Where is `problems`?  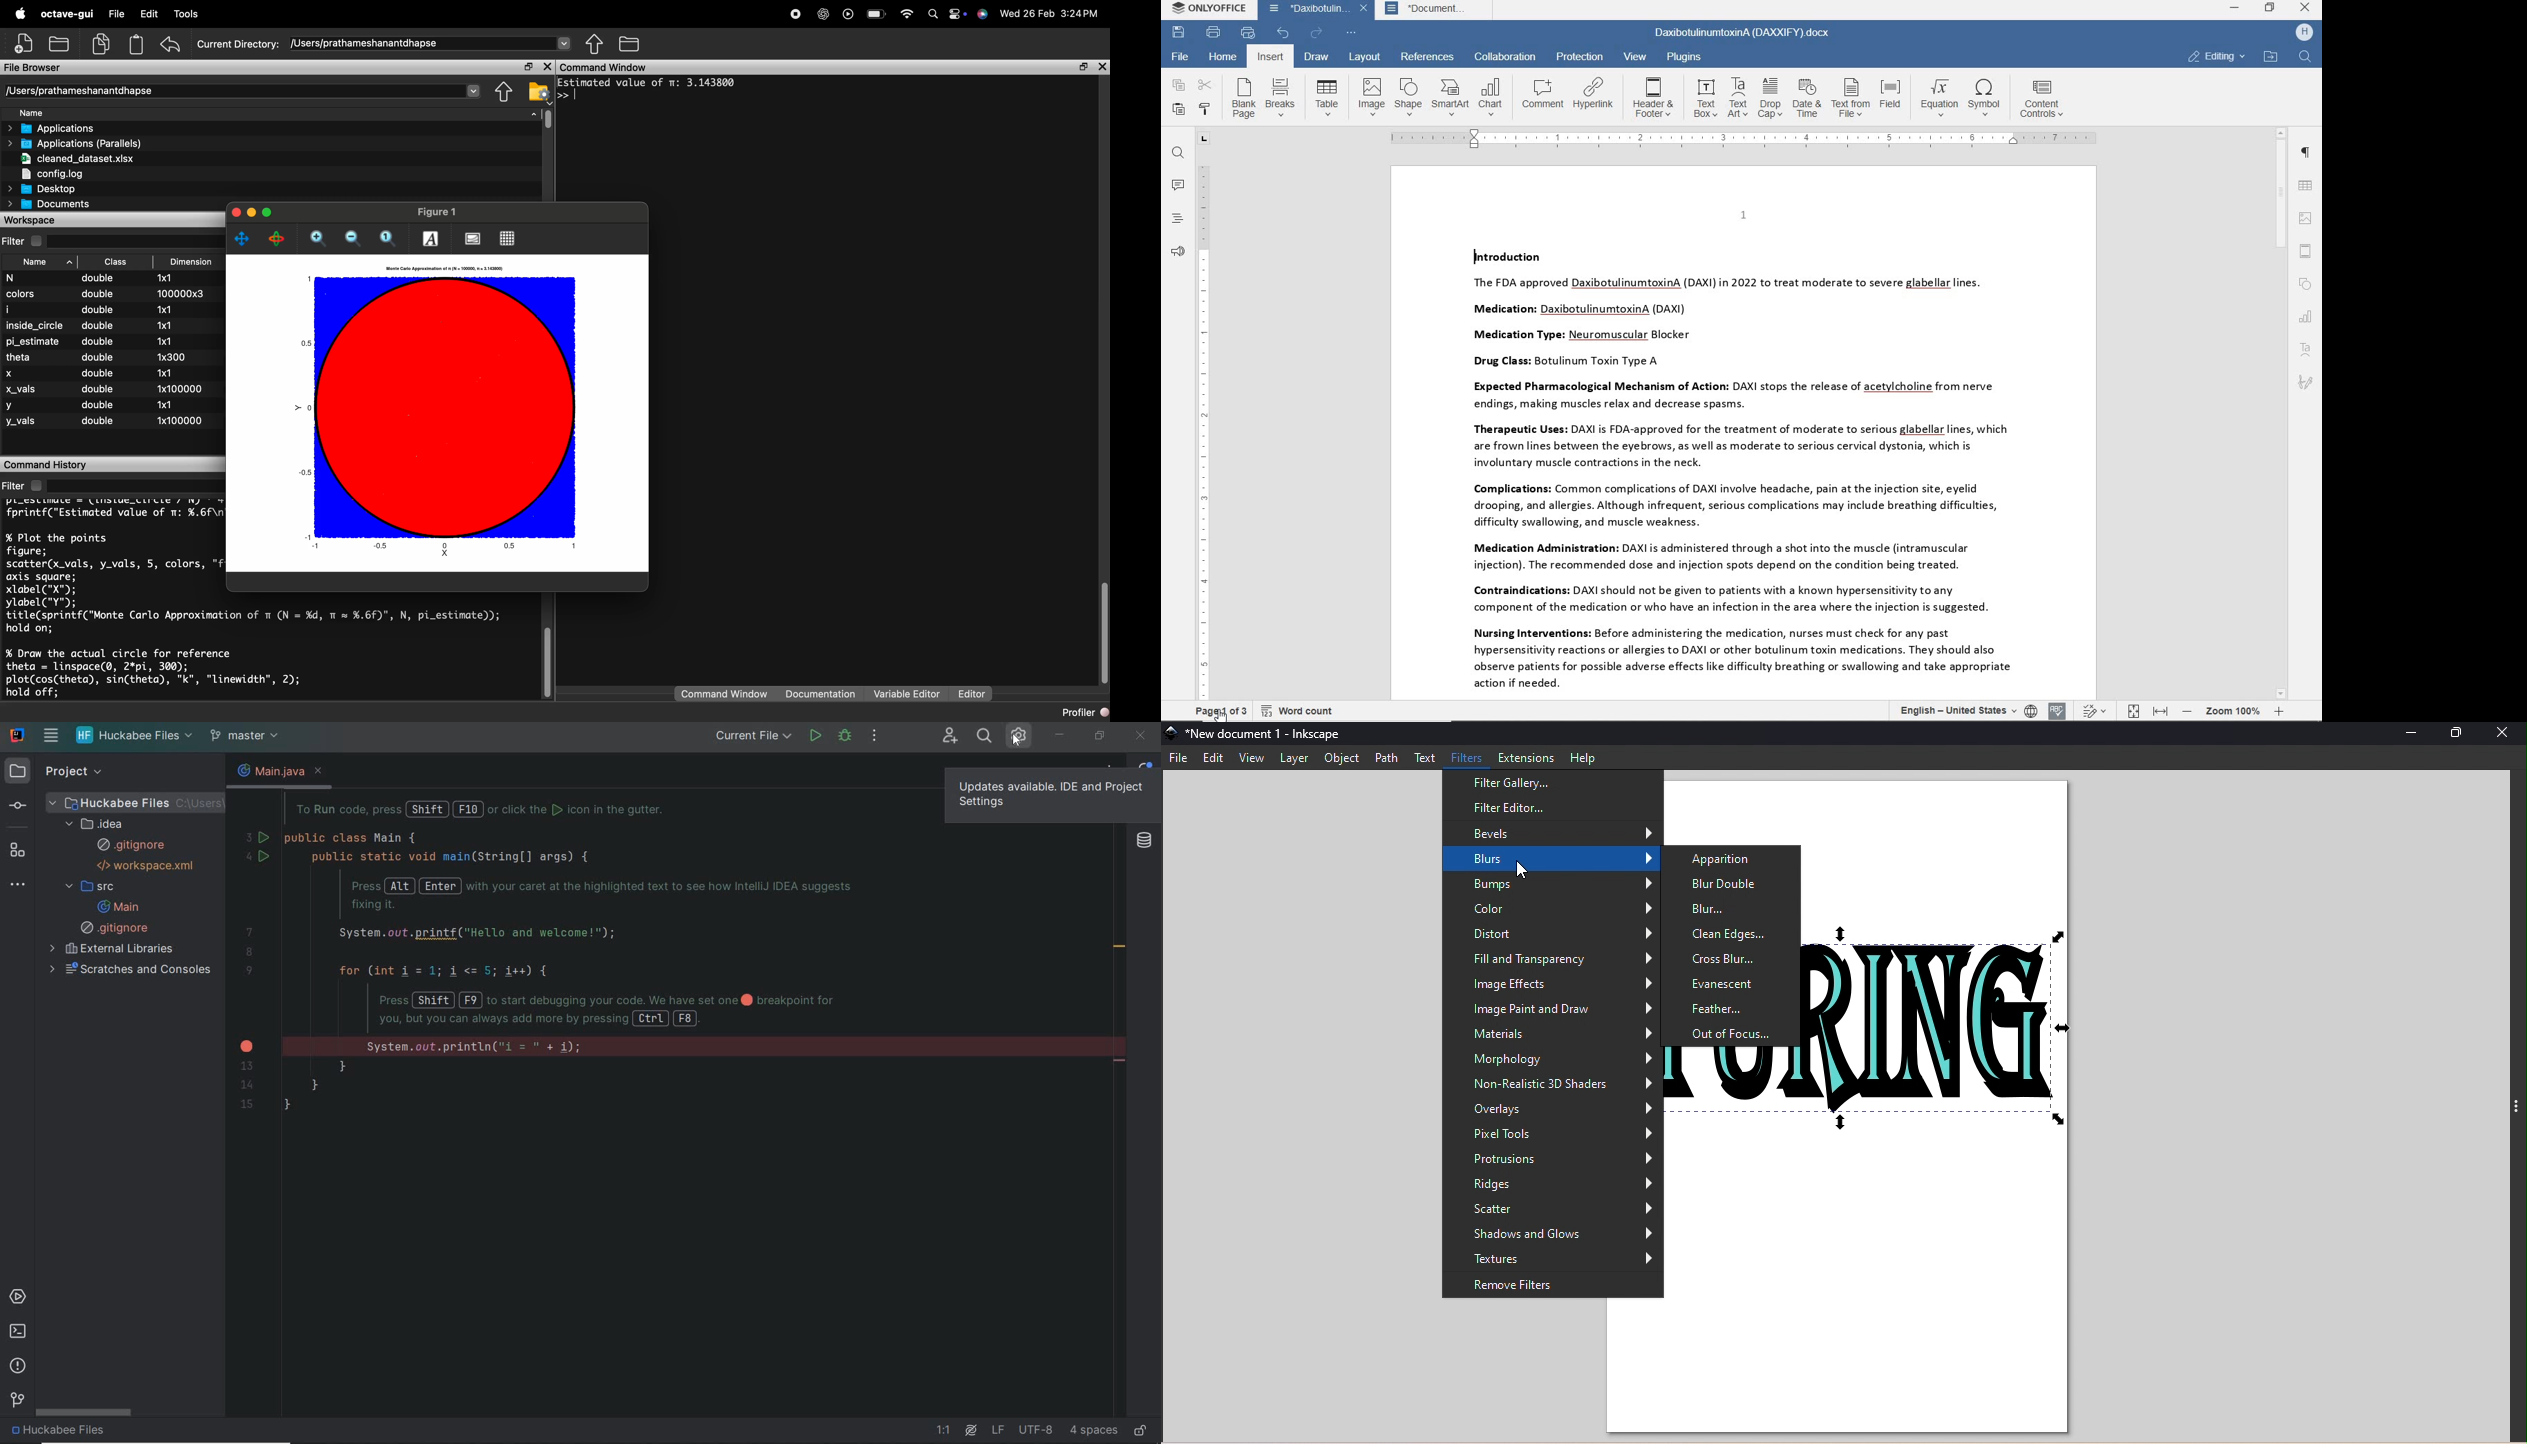
problems is located at coordinates (19, 1366).